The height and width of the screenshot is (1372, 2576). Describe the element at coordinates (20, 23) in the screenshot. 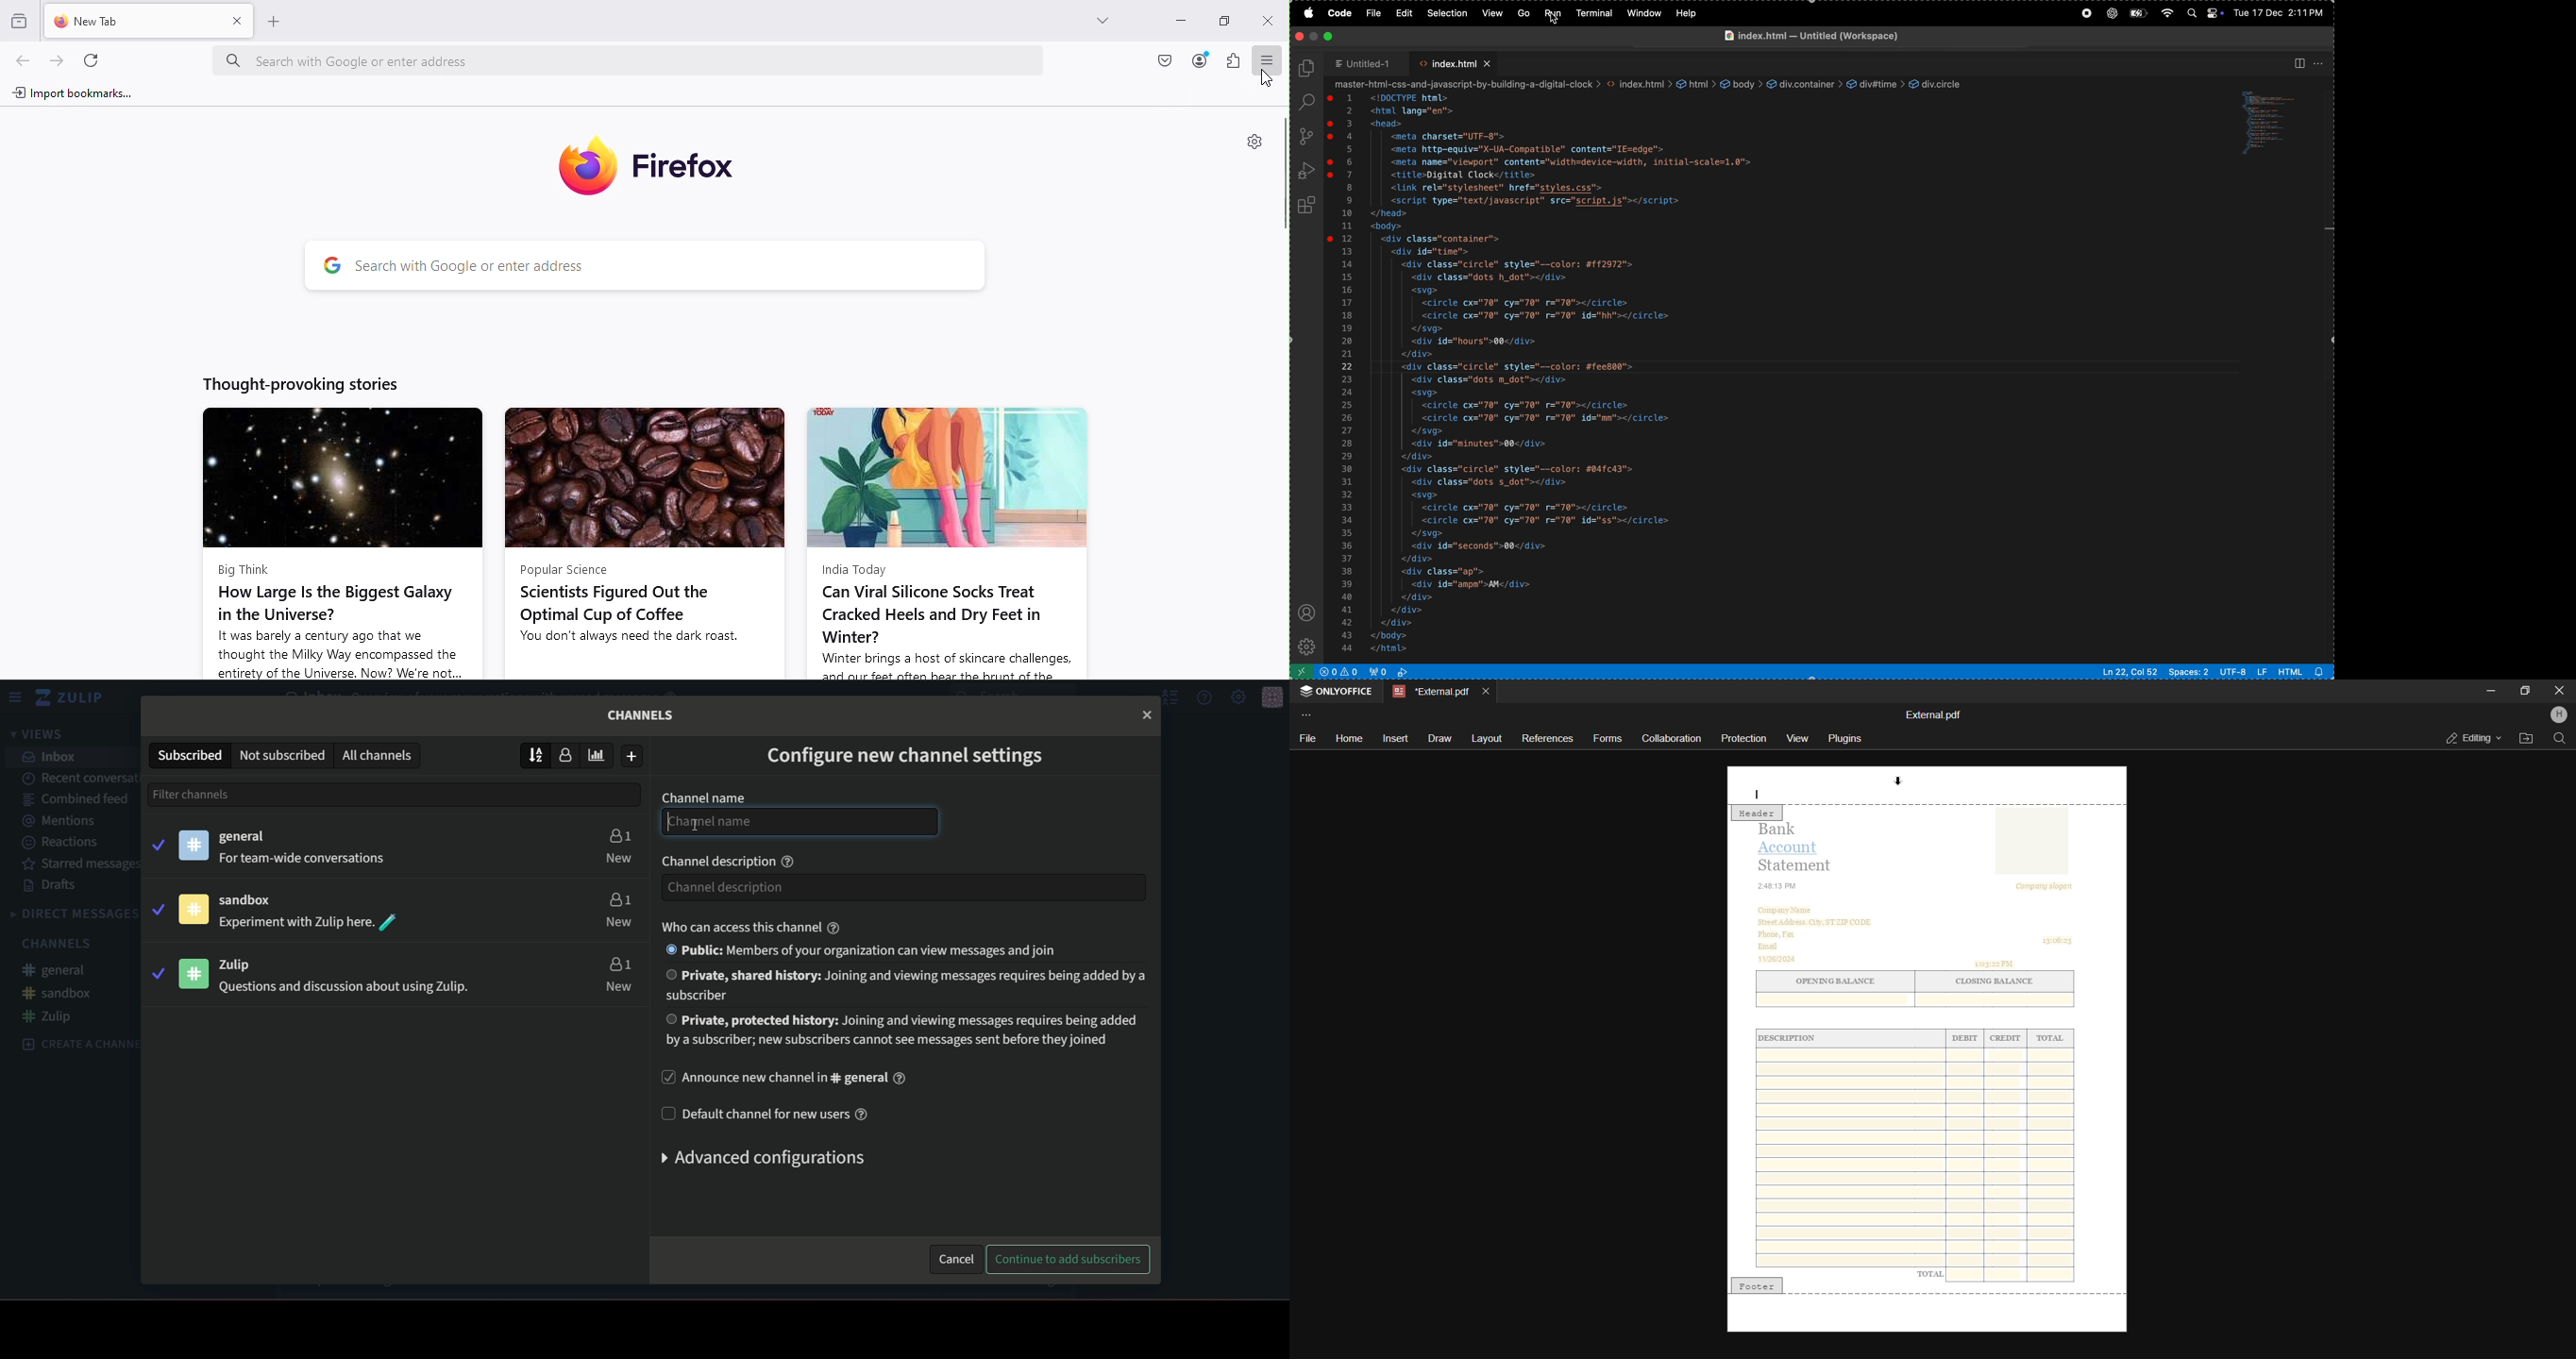

I see `View recent browsing across windows and devices` at that location.